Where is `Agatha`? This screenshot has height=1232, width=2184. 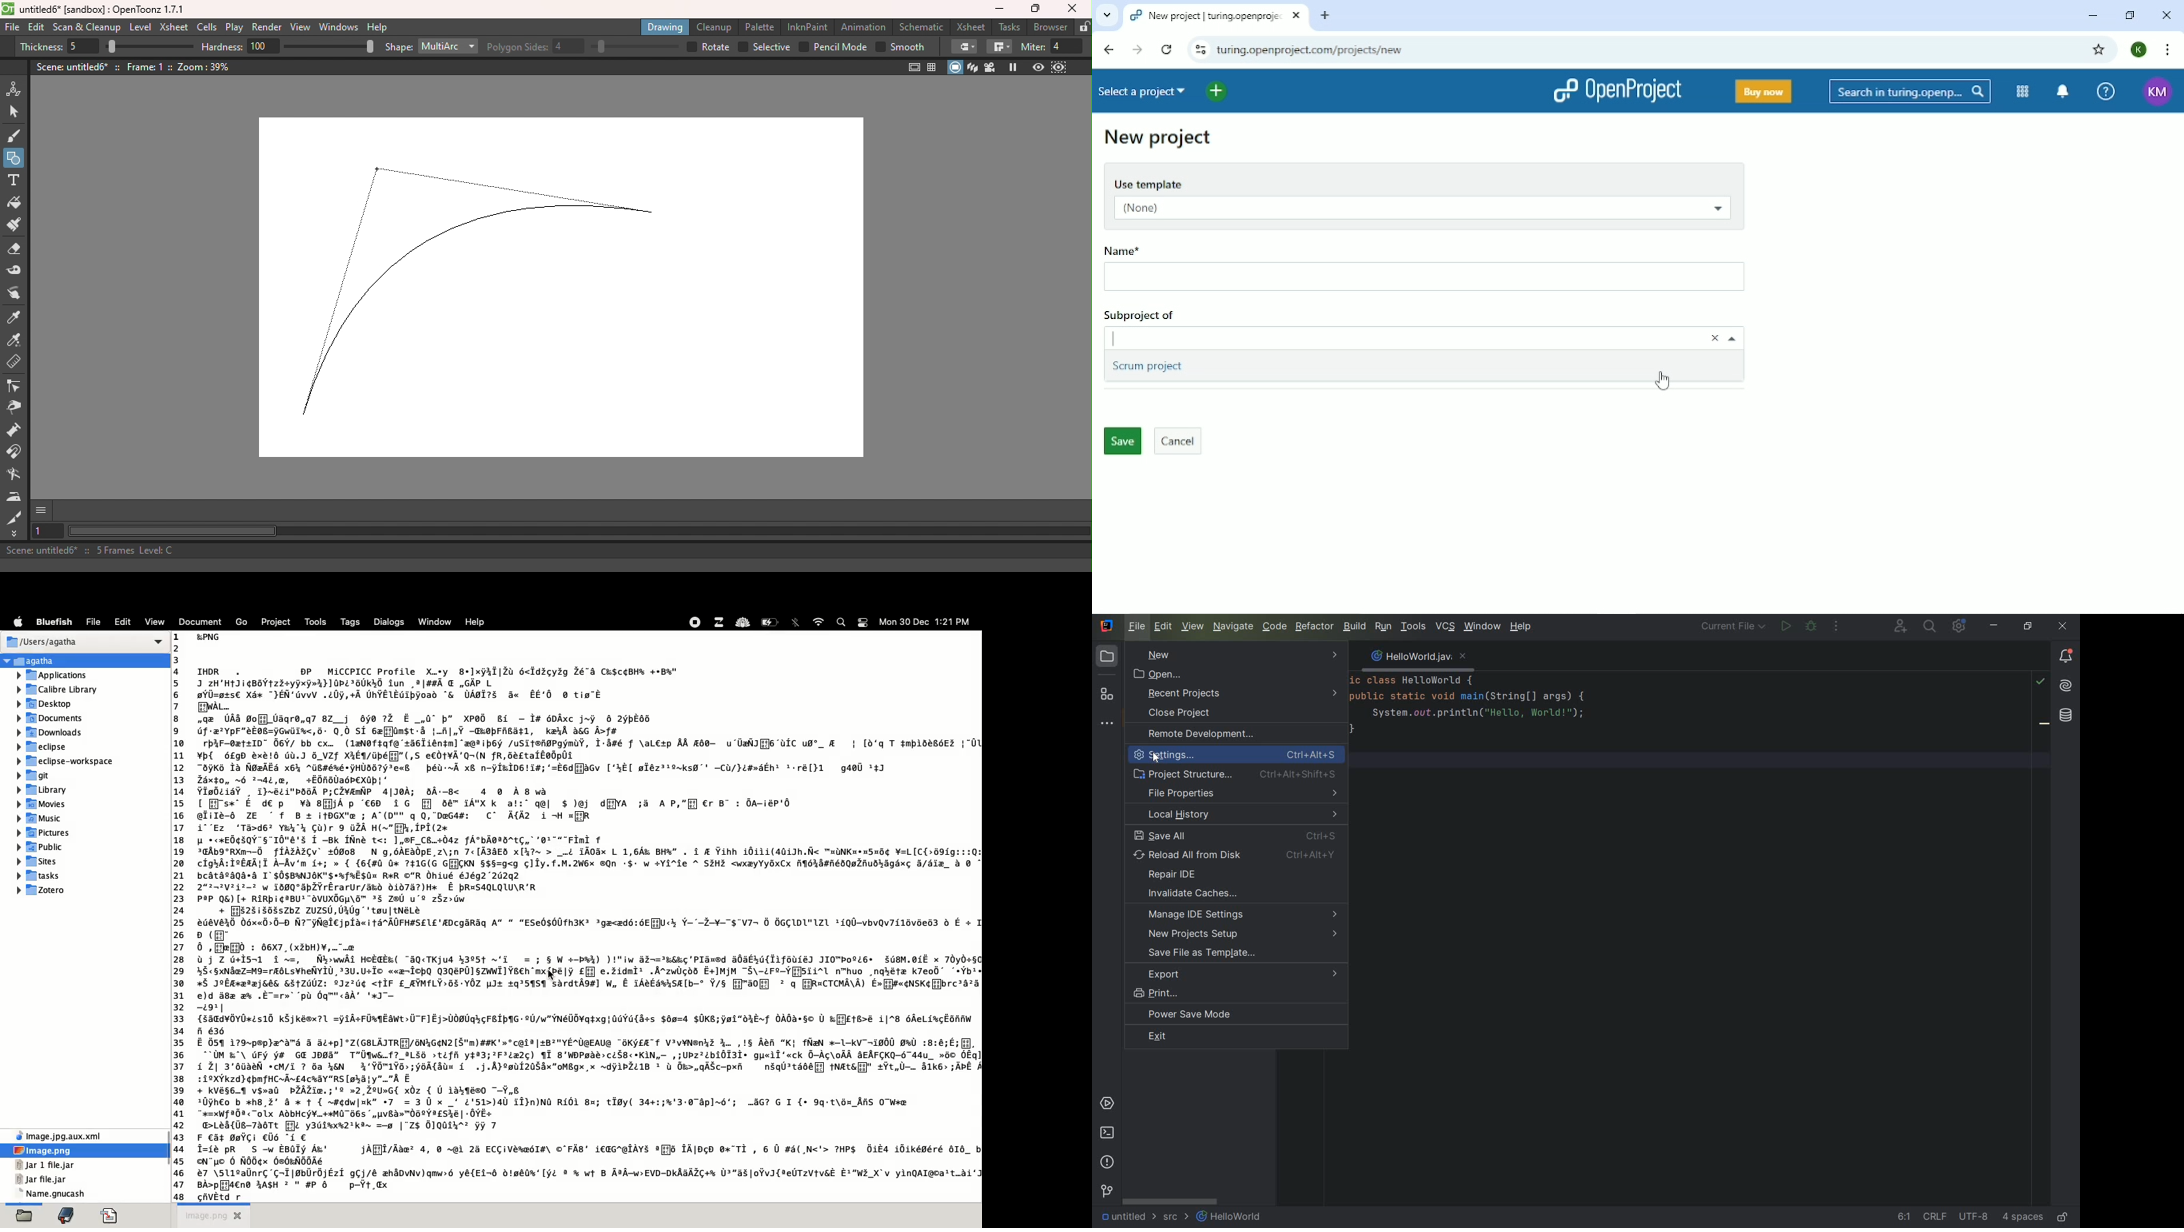 Agatha is located at coordinates (33, 660).